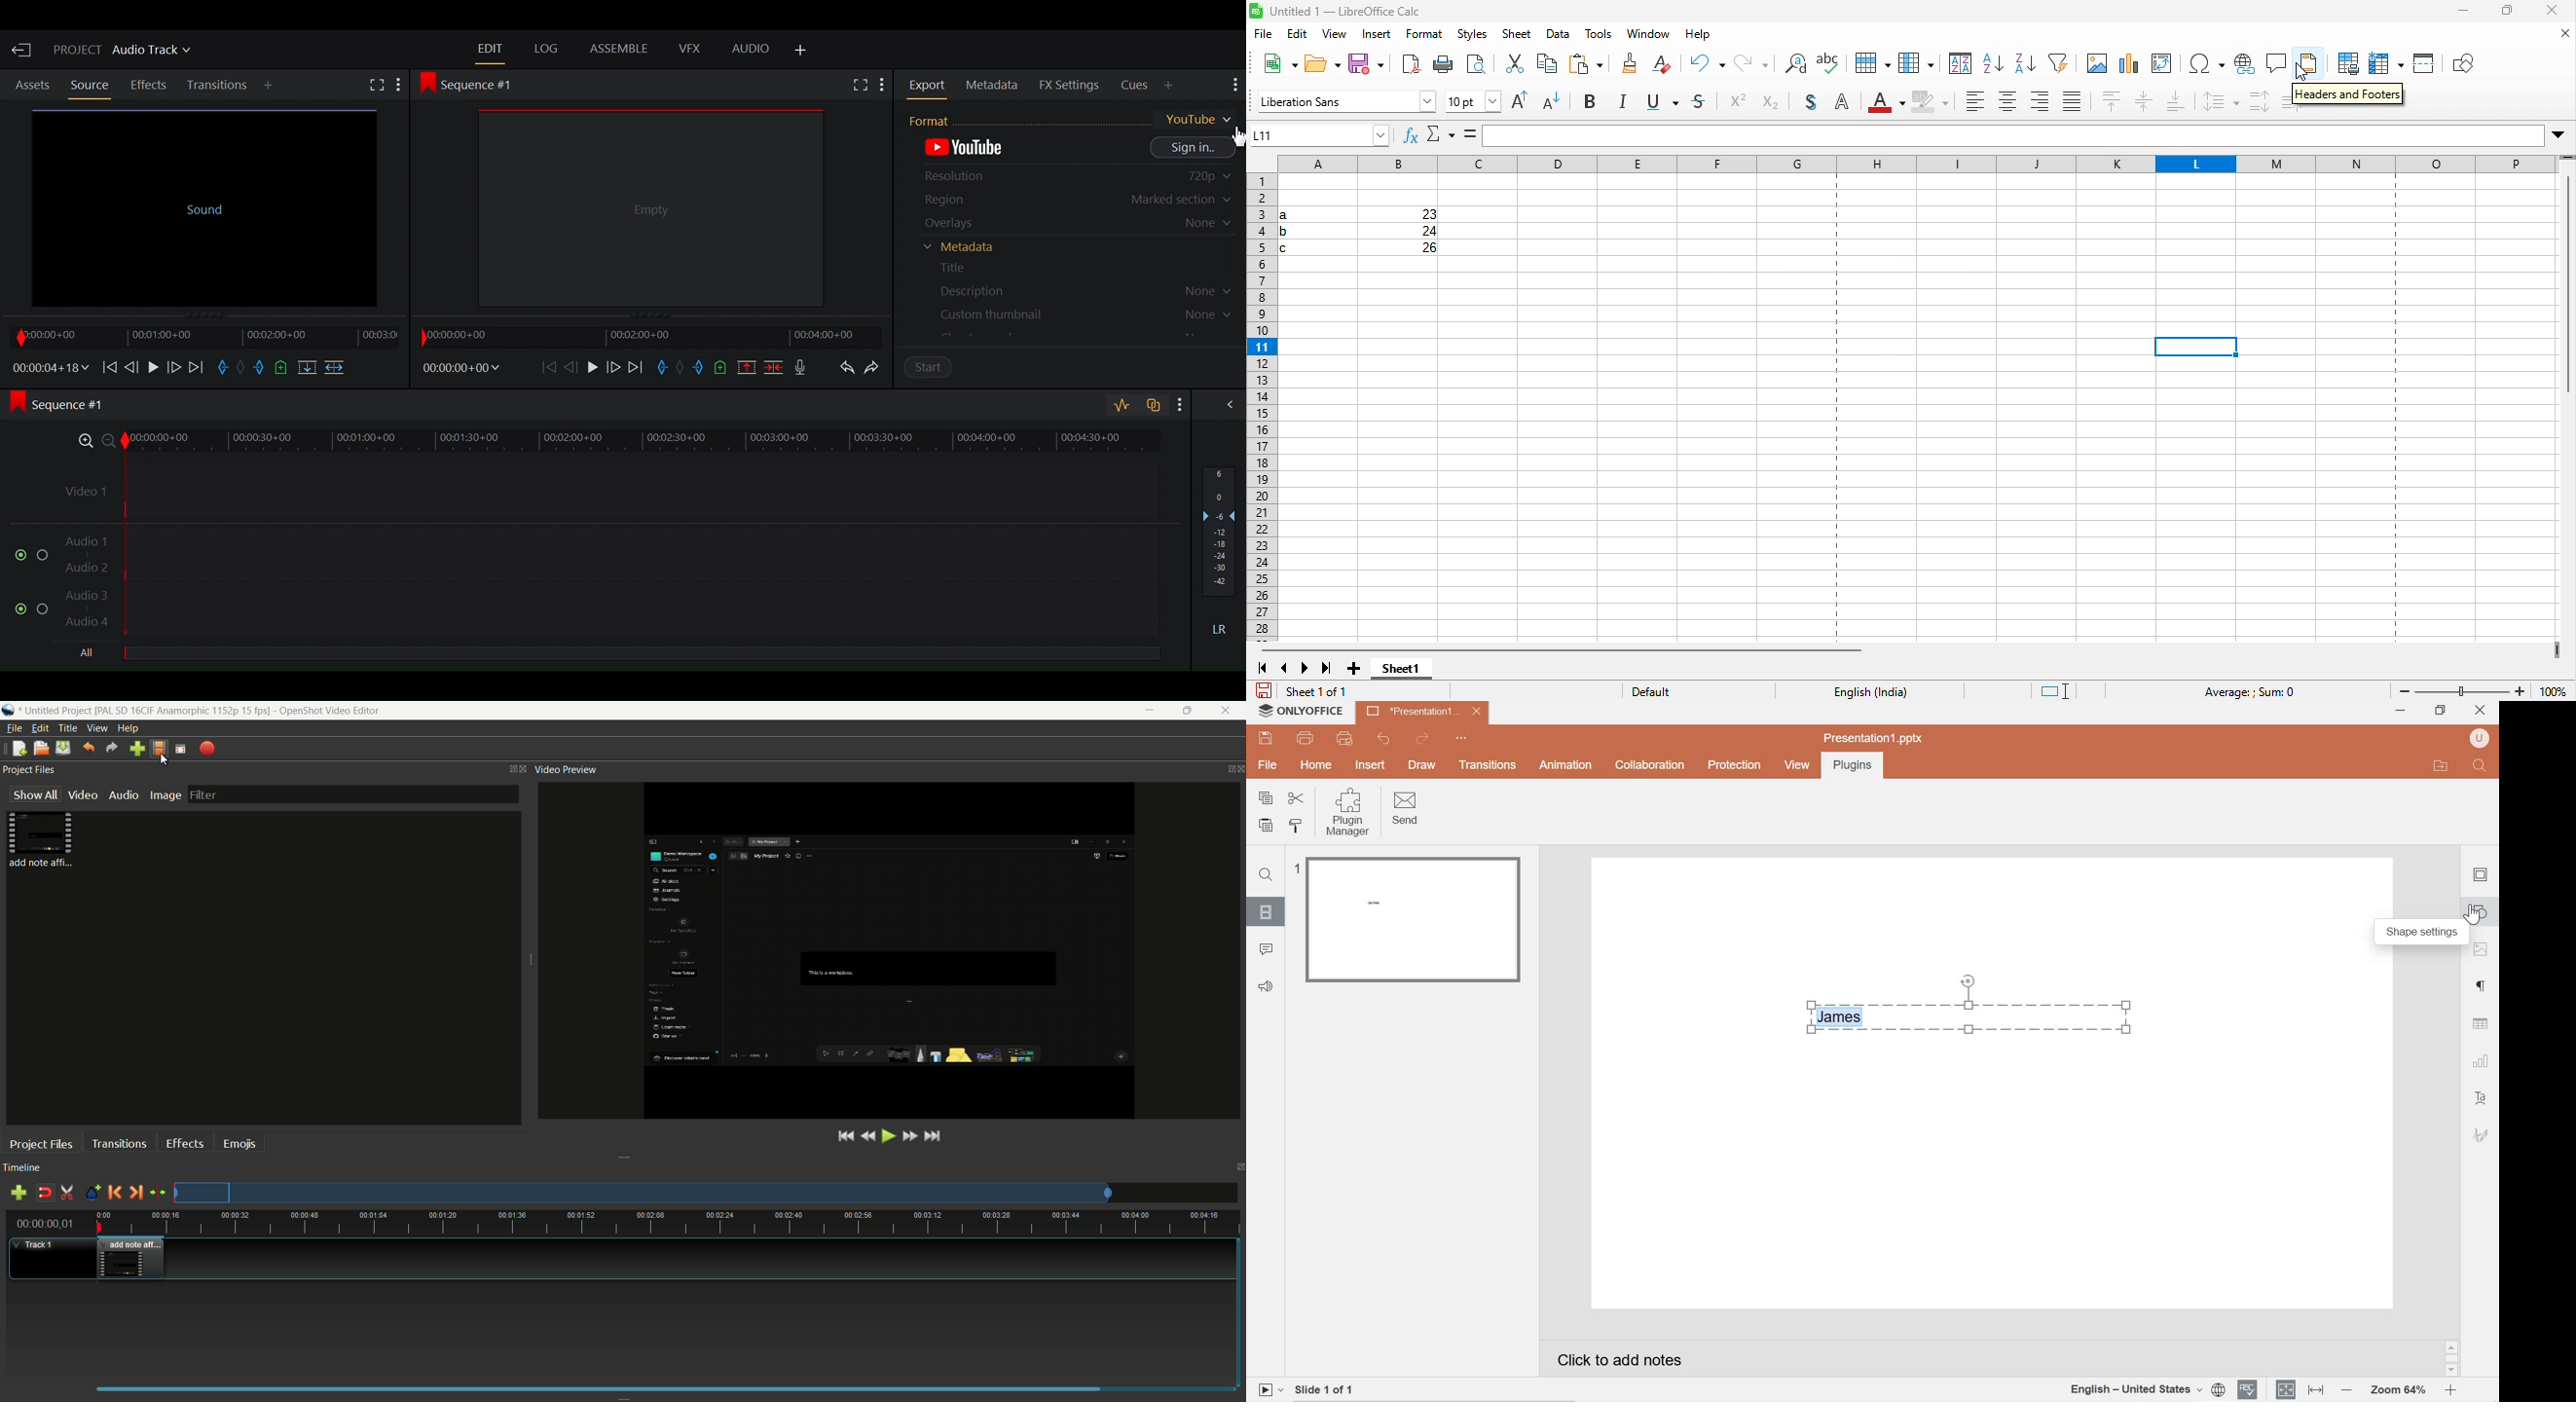 This screenshot has height=1428, width=2576. I want to click on Toggle audio track sync, so click(1151, 404).